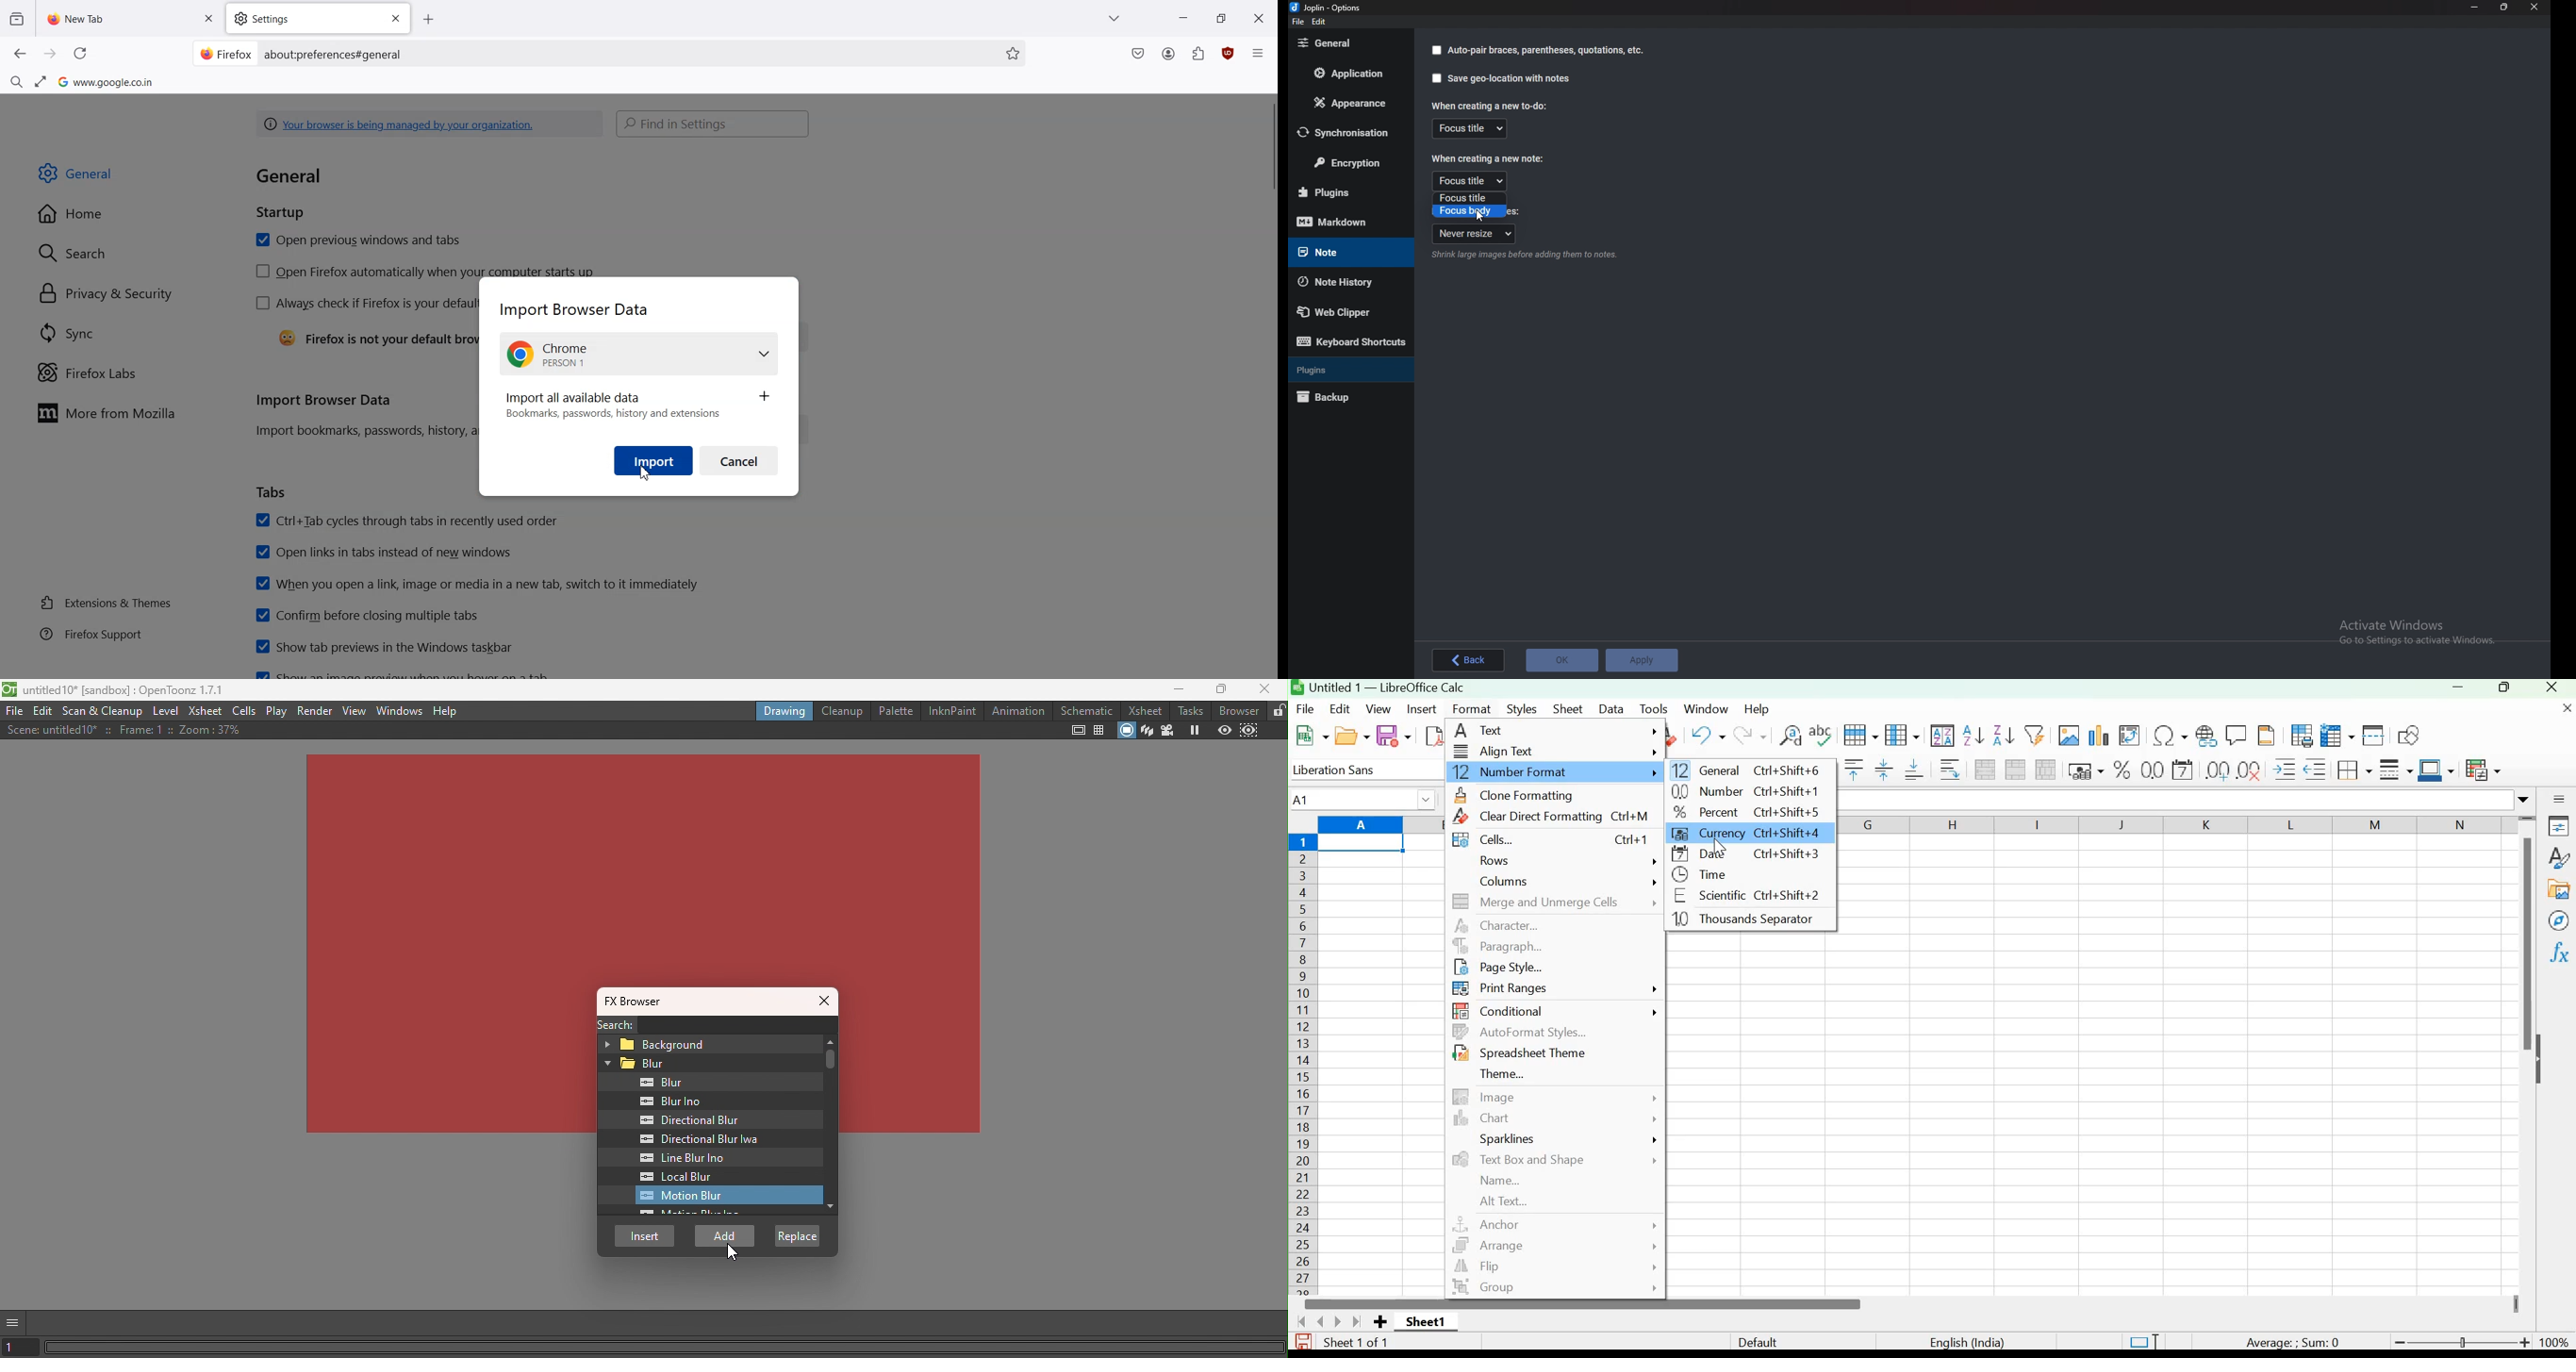  Describe the element at coordinates (1423, 710) in the screenshot. I see `Insert` at that location.